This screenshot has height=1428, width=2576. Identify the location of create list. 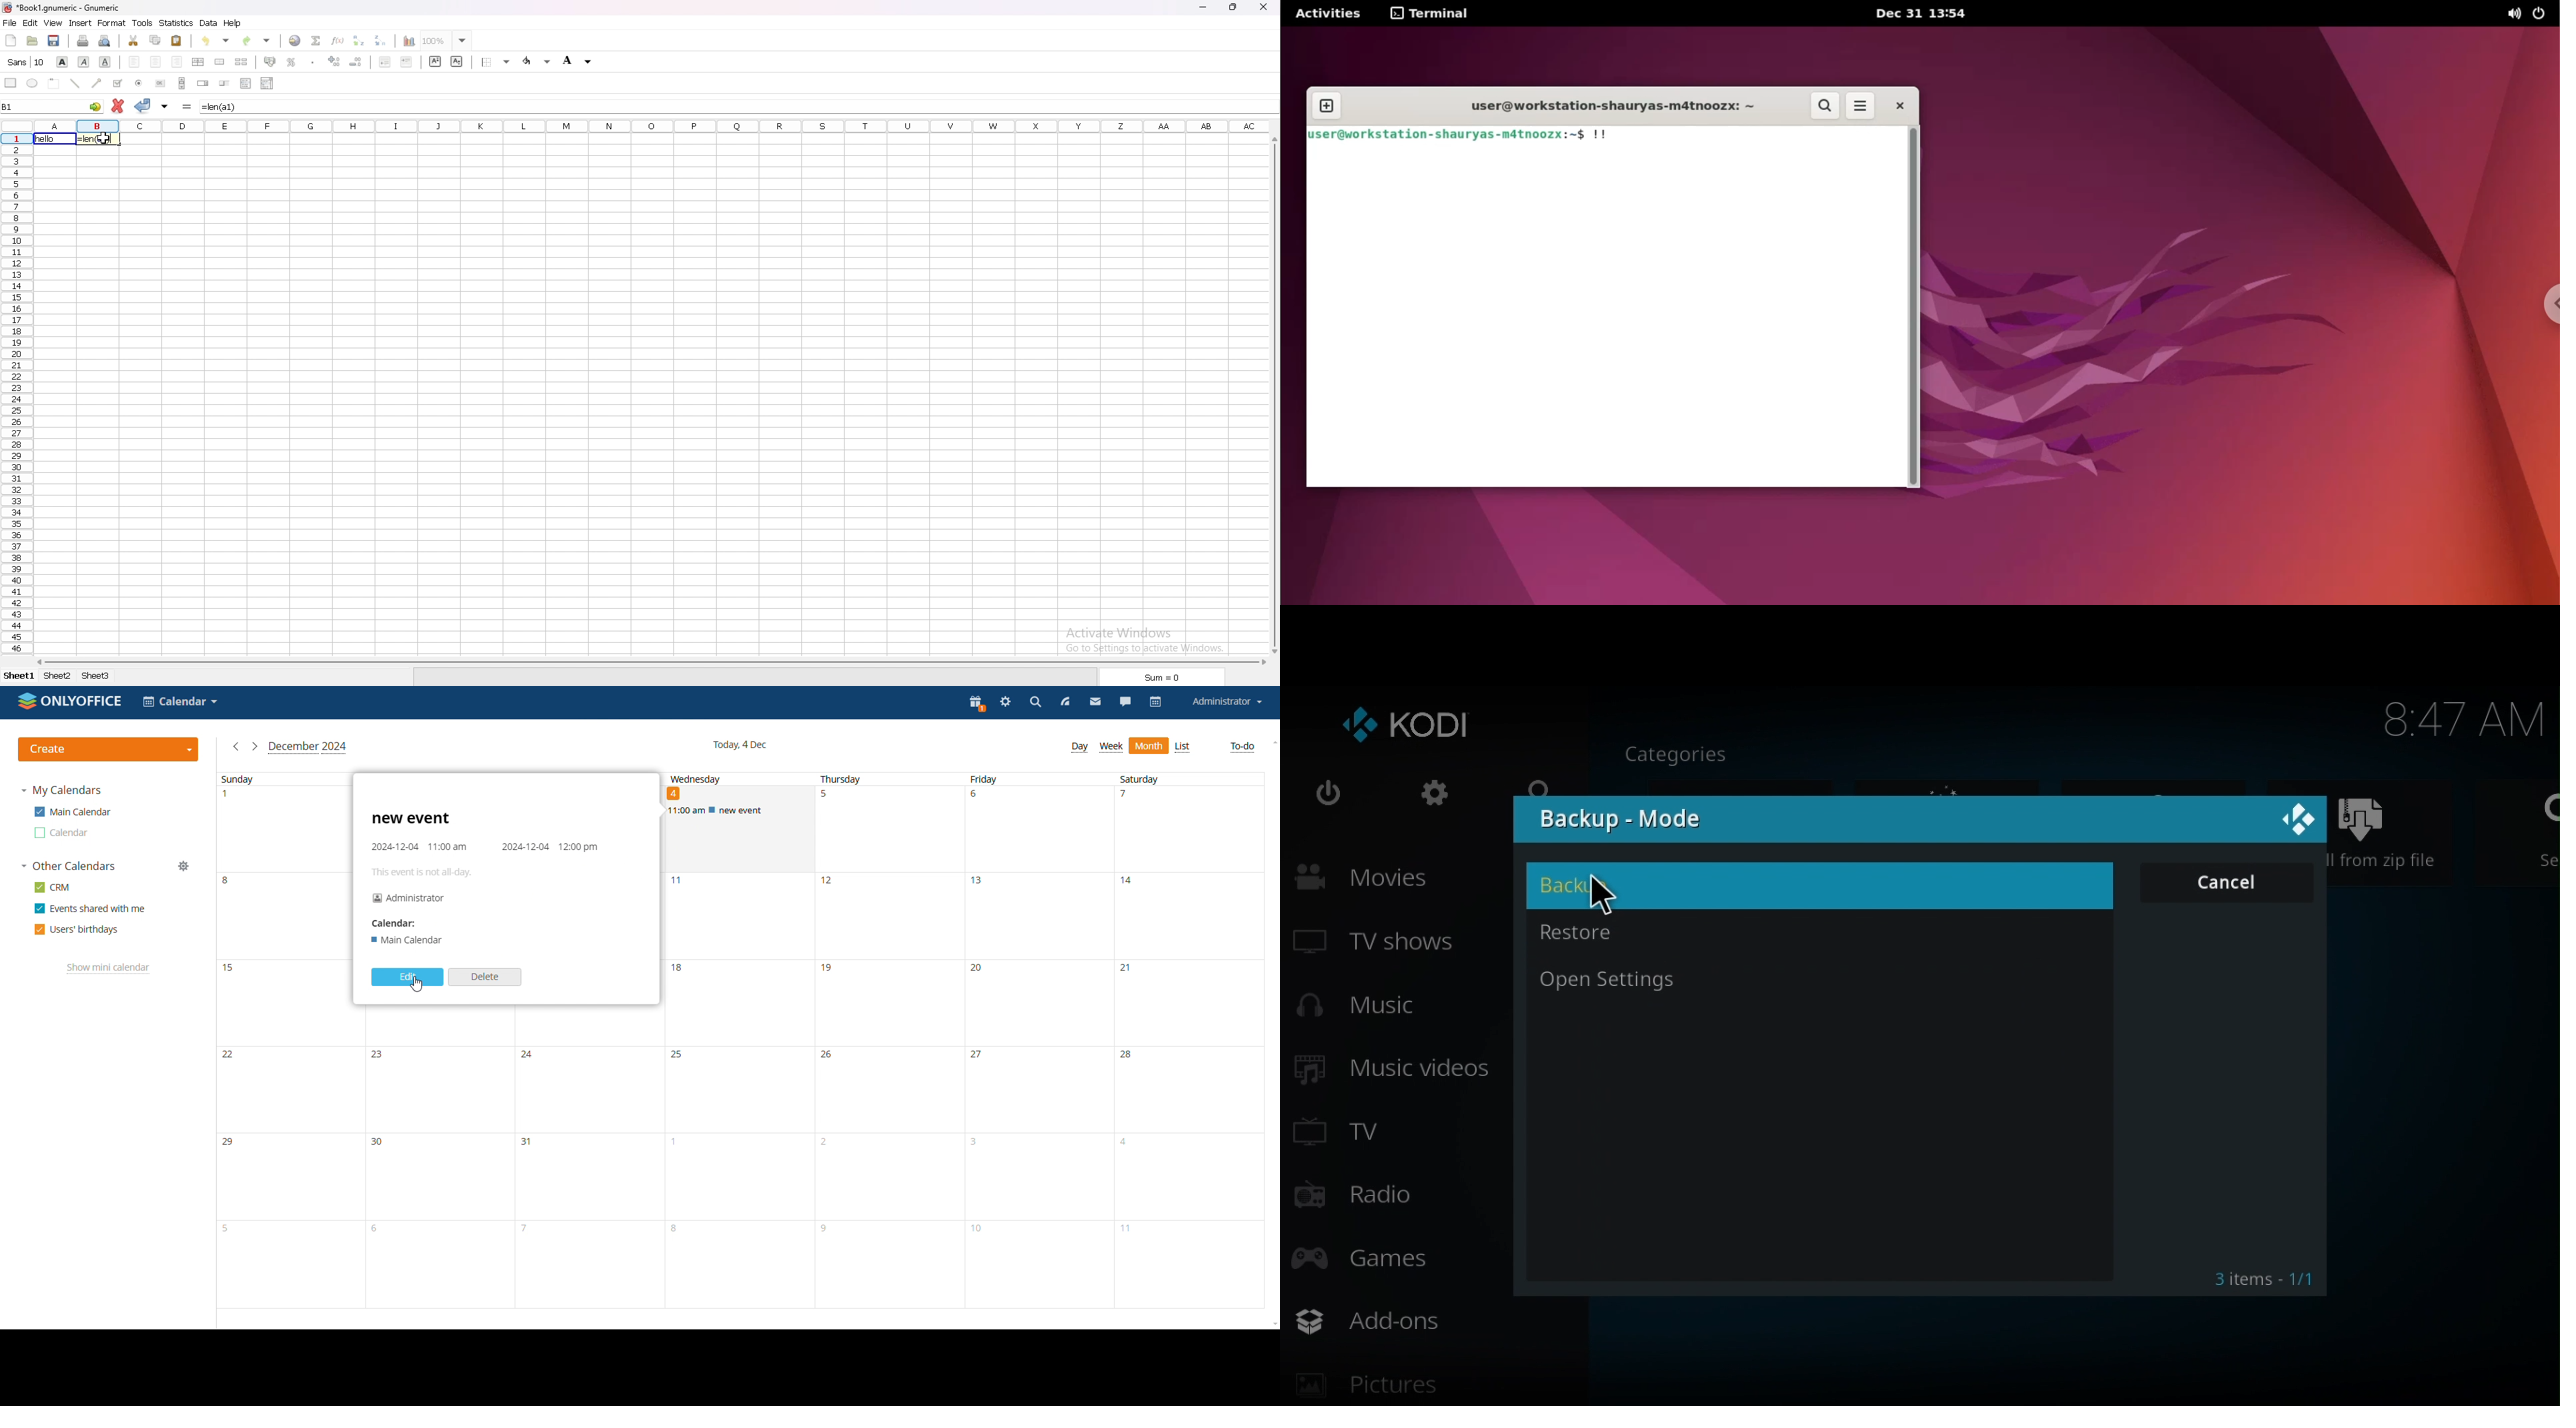
(246, 83).